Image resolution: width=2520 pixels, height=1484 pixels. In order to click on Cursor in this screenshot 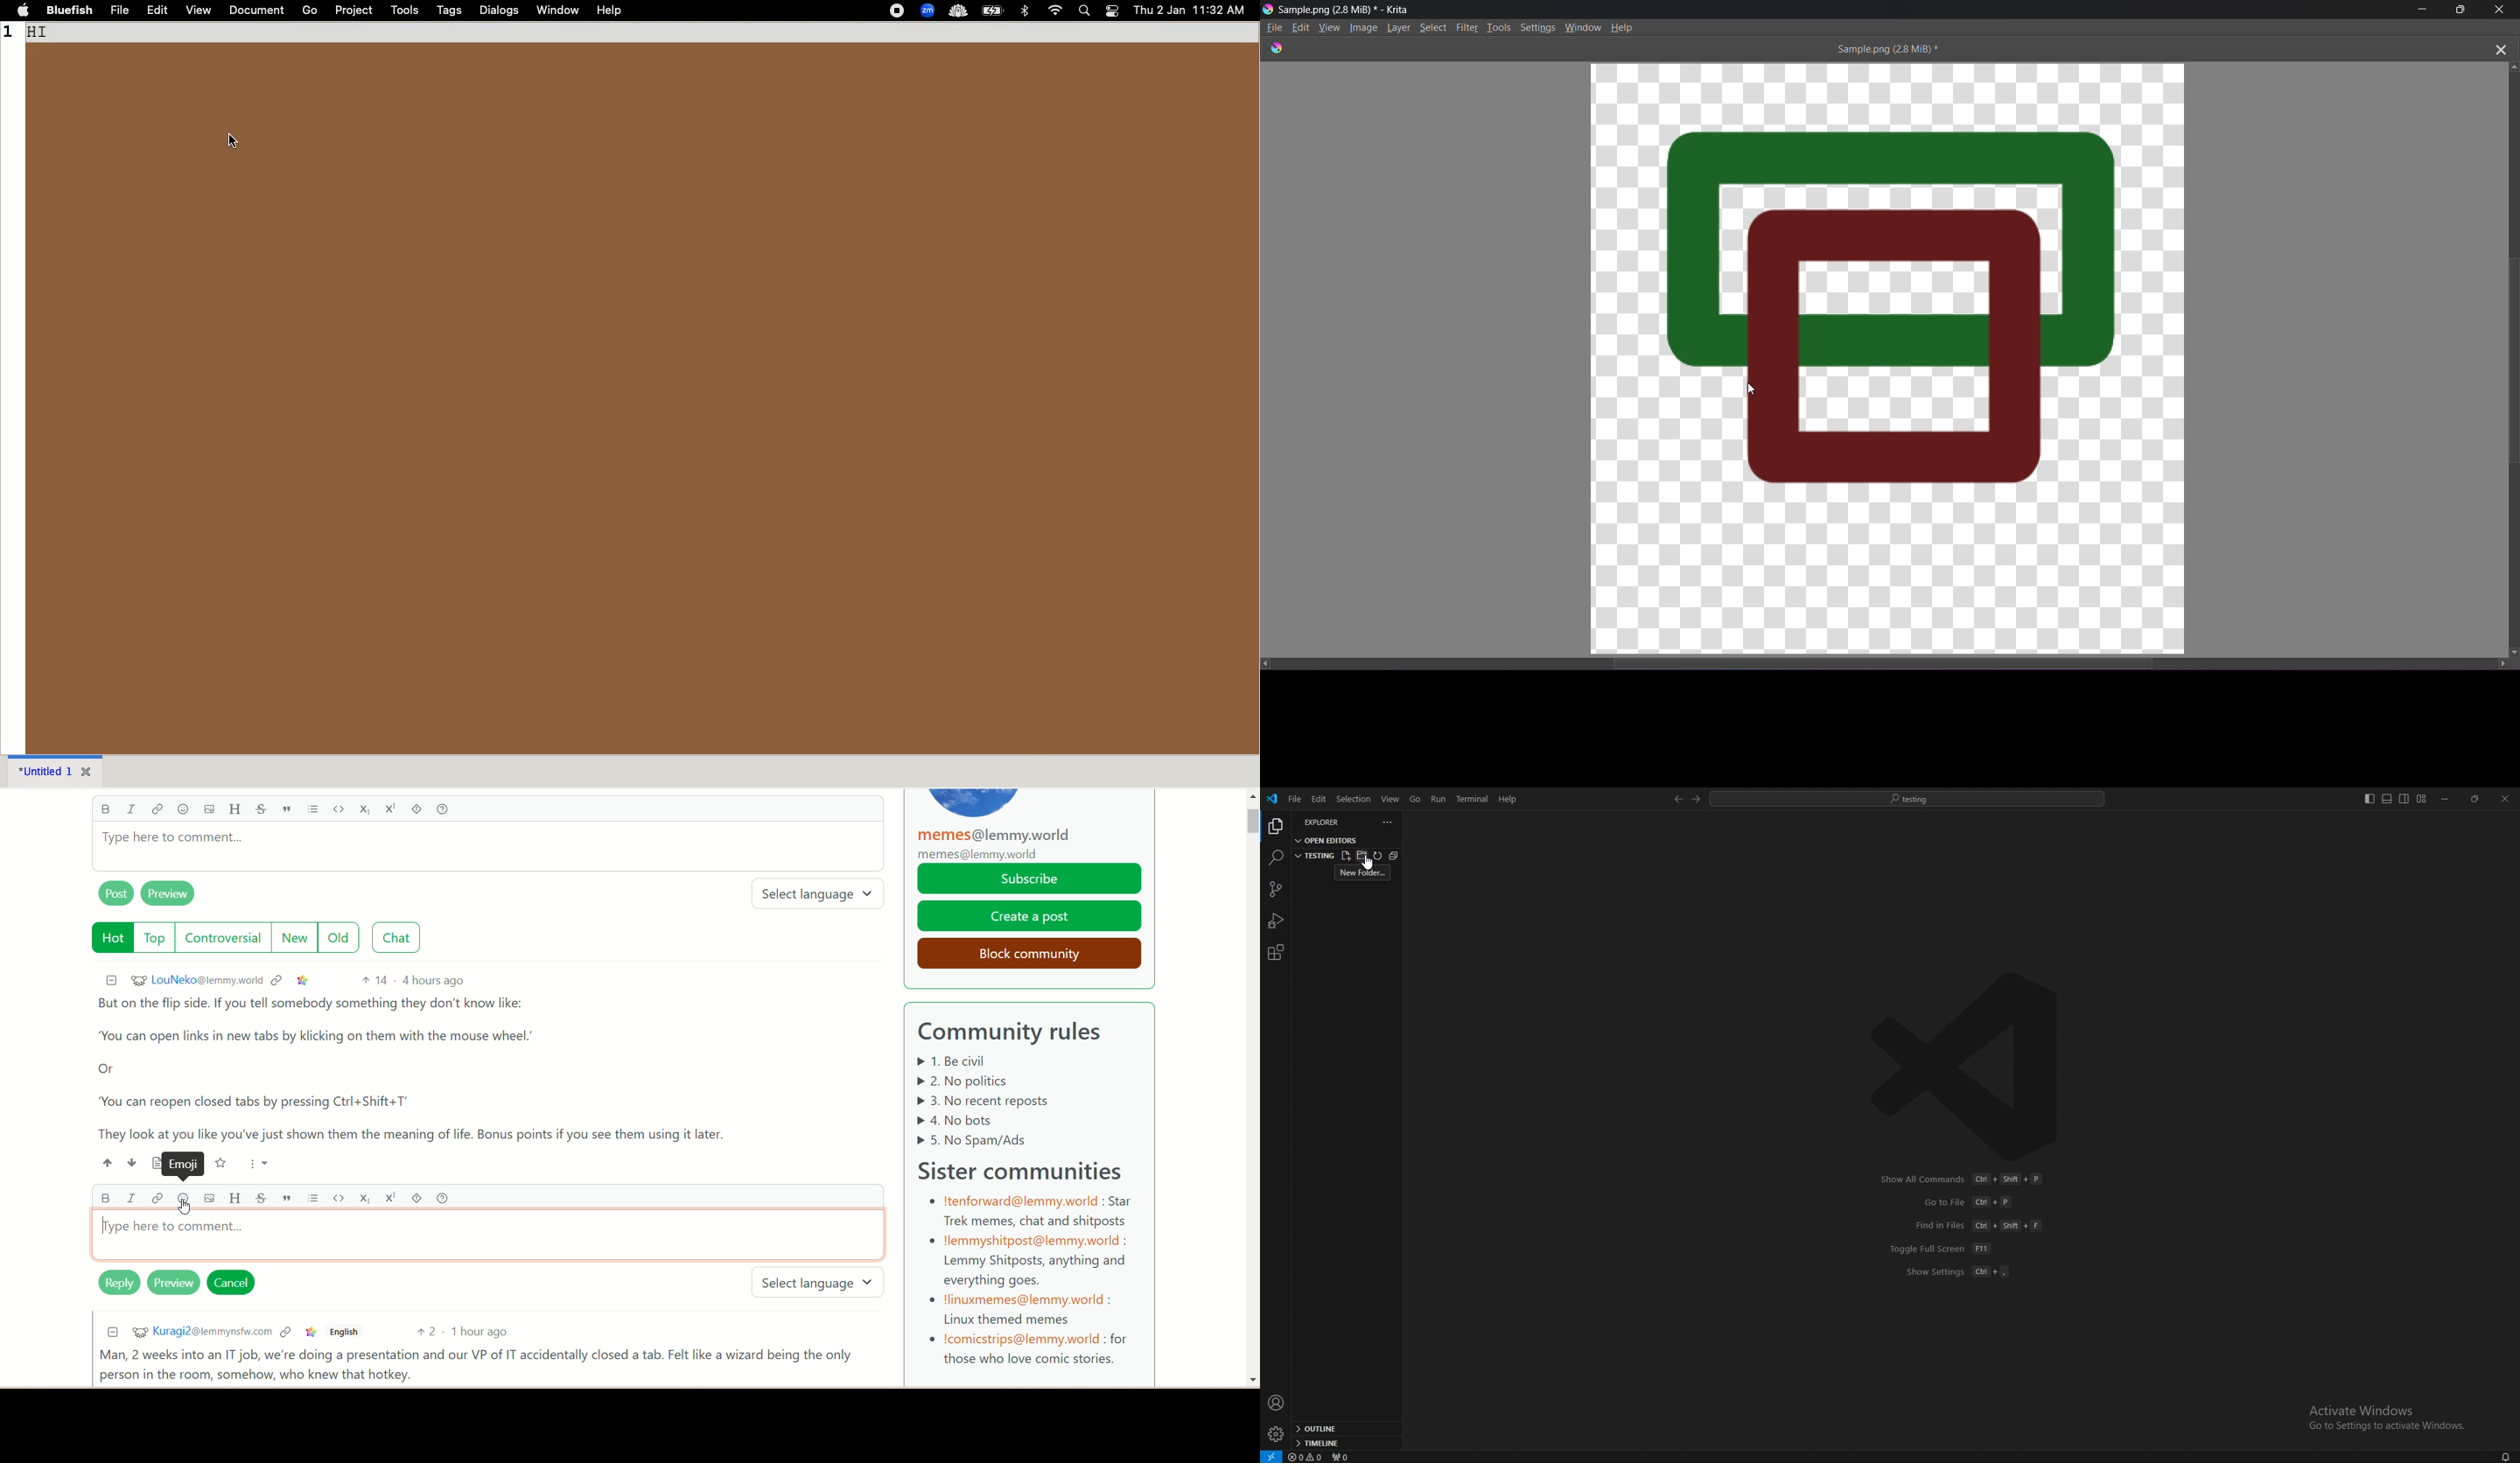, I will do `click(1755, 388)`.